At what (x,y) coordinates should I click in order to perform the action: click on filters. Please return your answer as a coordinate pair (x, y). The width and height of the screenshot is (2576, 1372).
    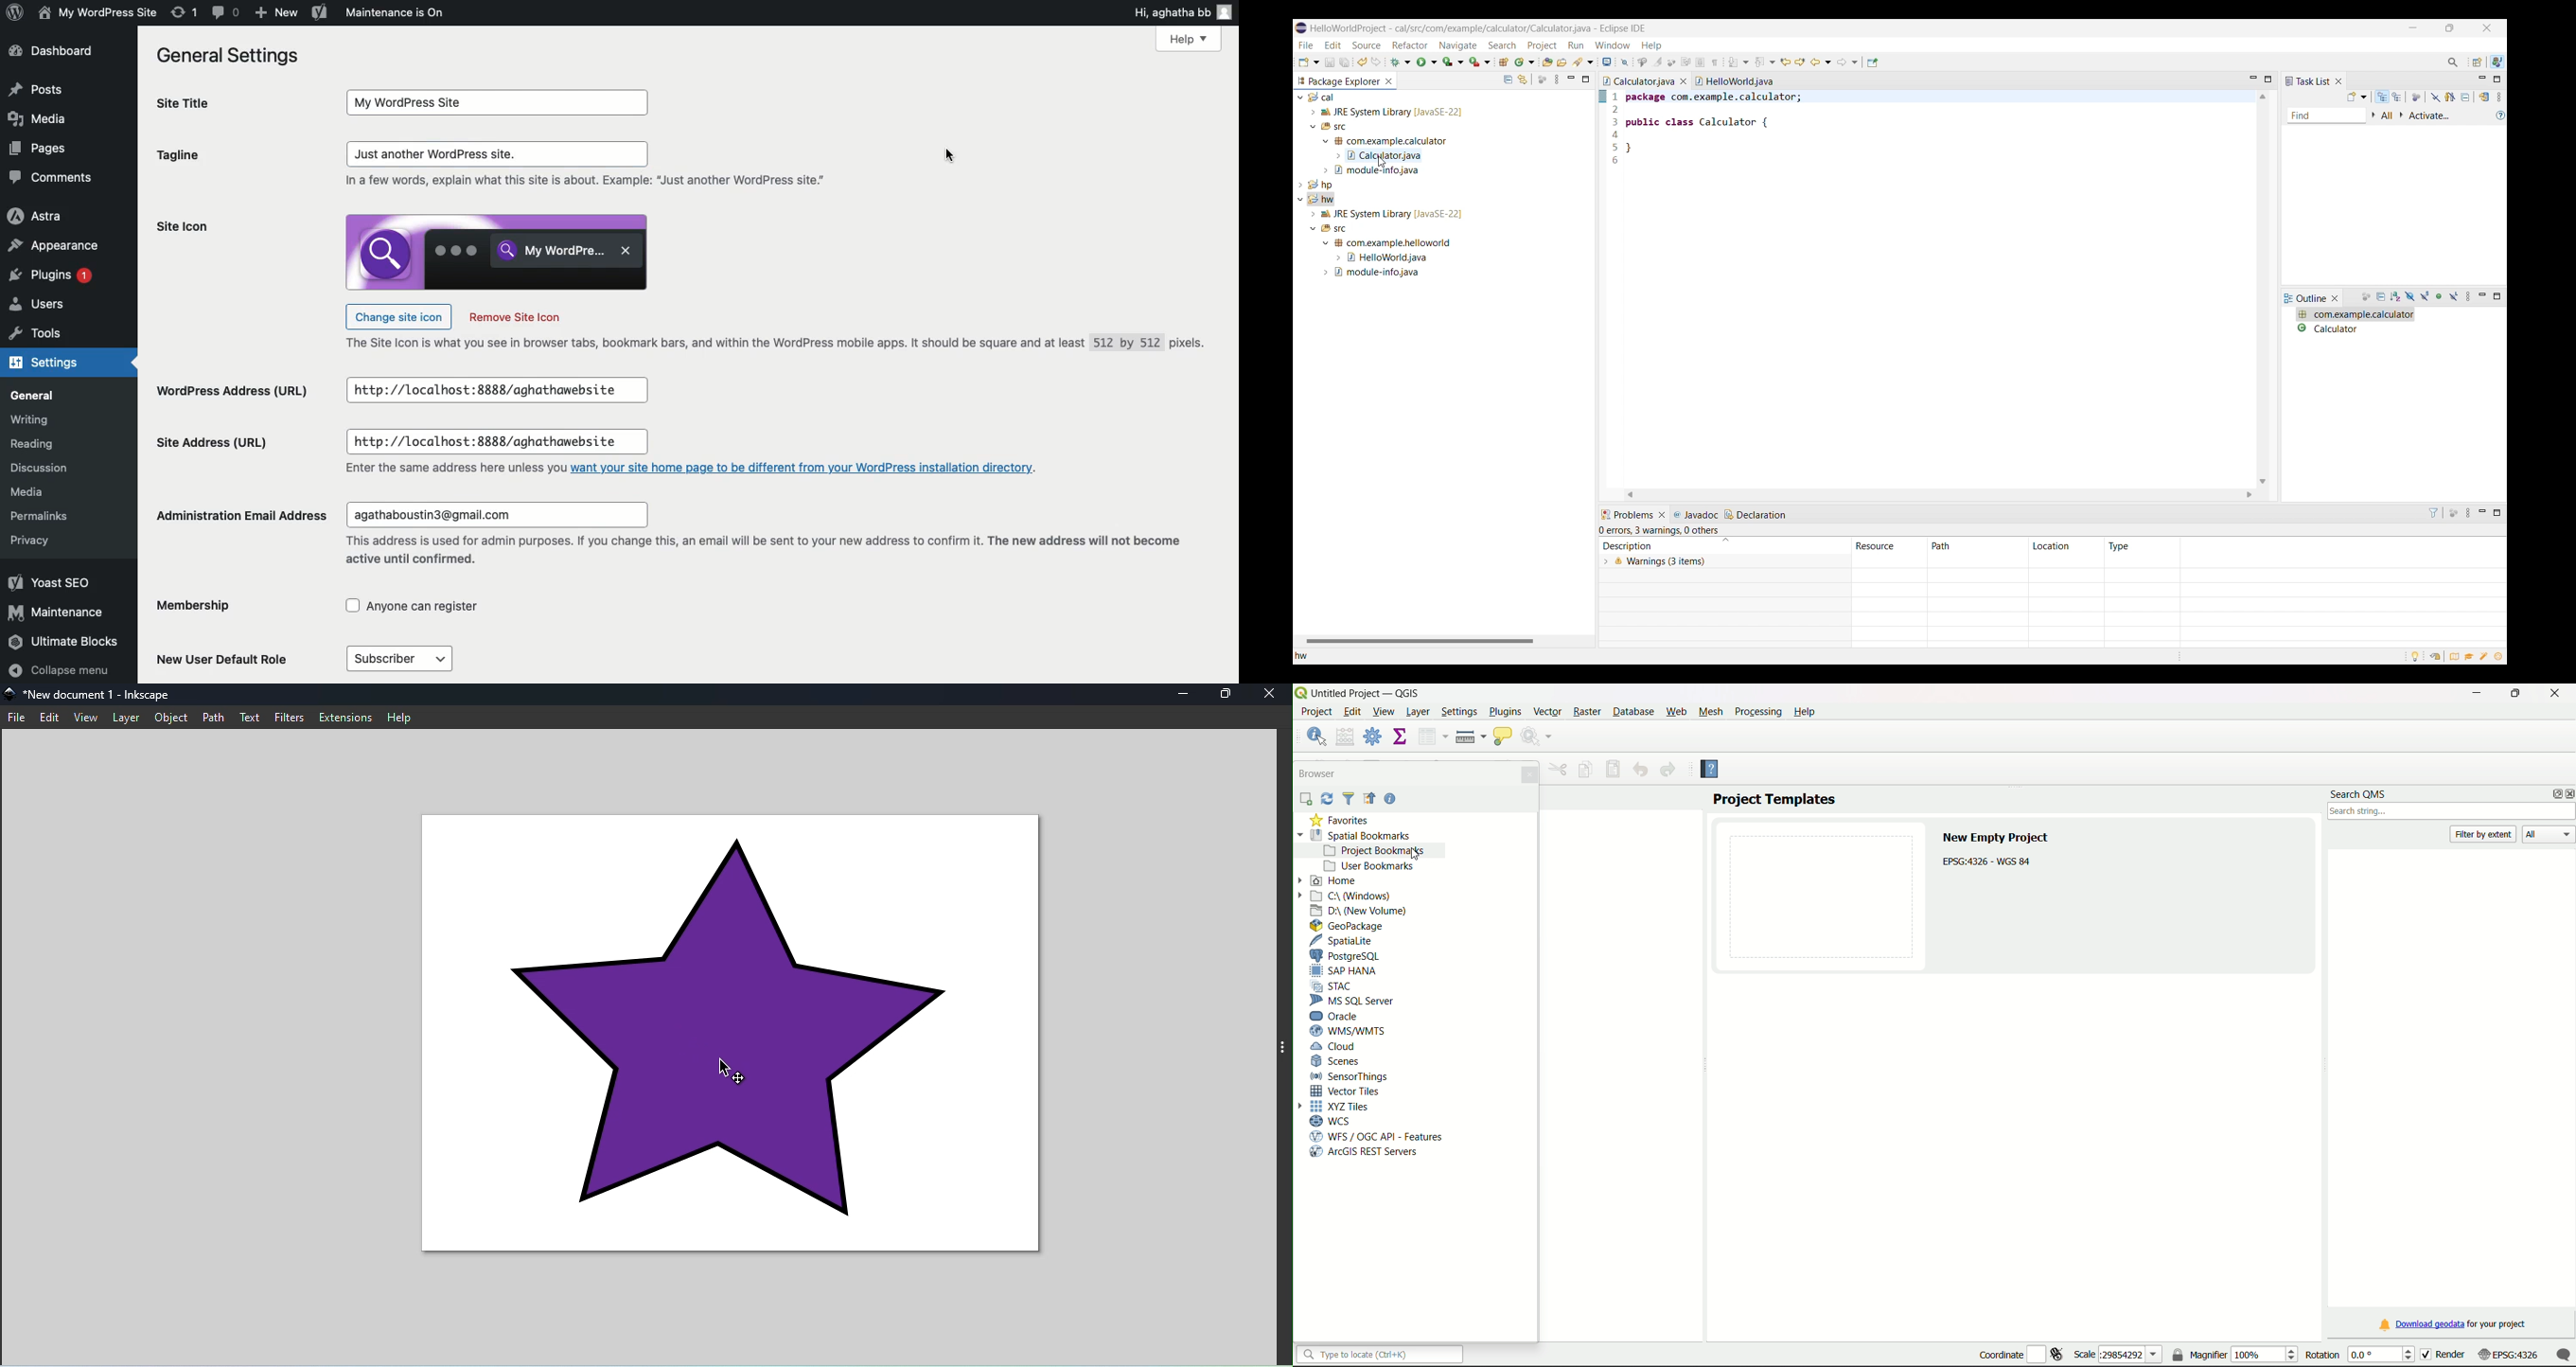
    Looking at the image, I should click on (292, 718).